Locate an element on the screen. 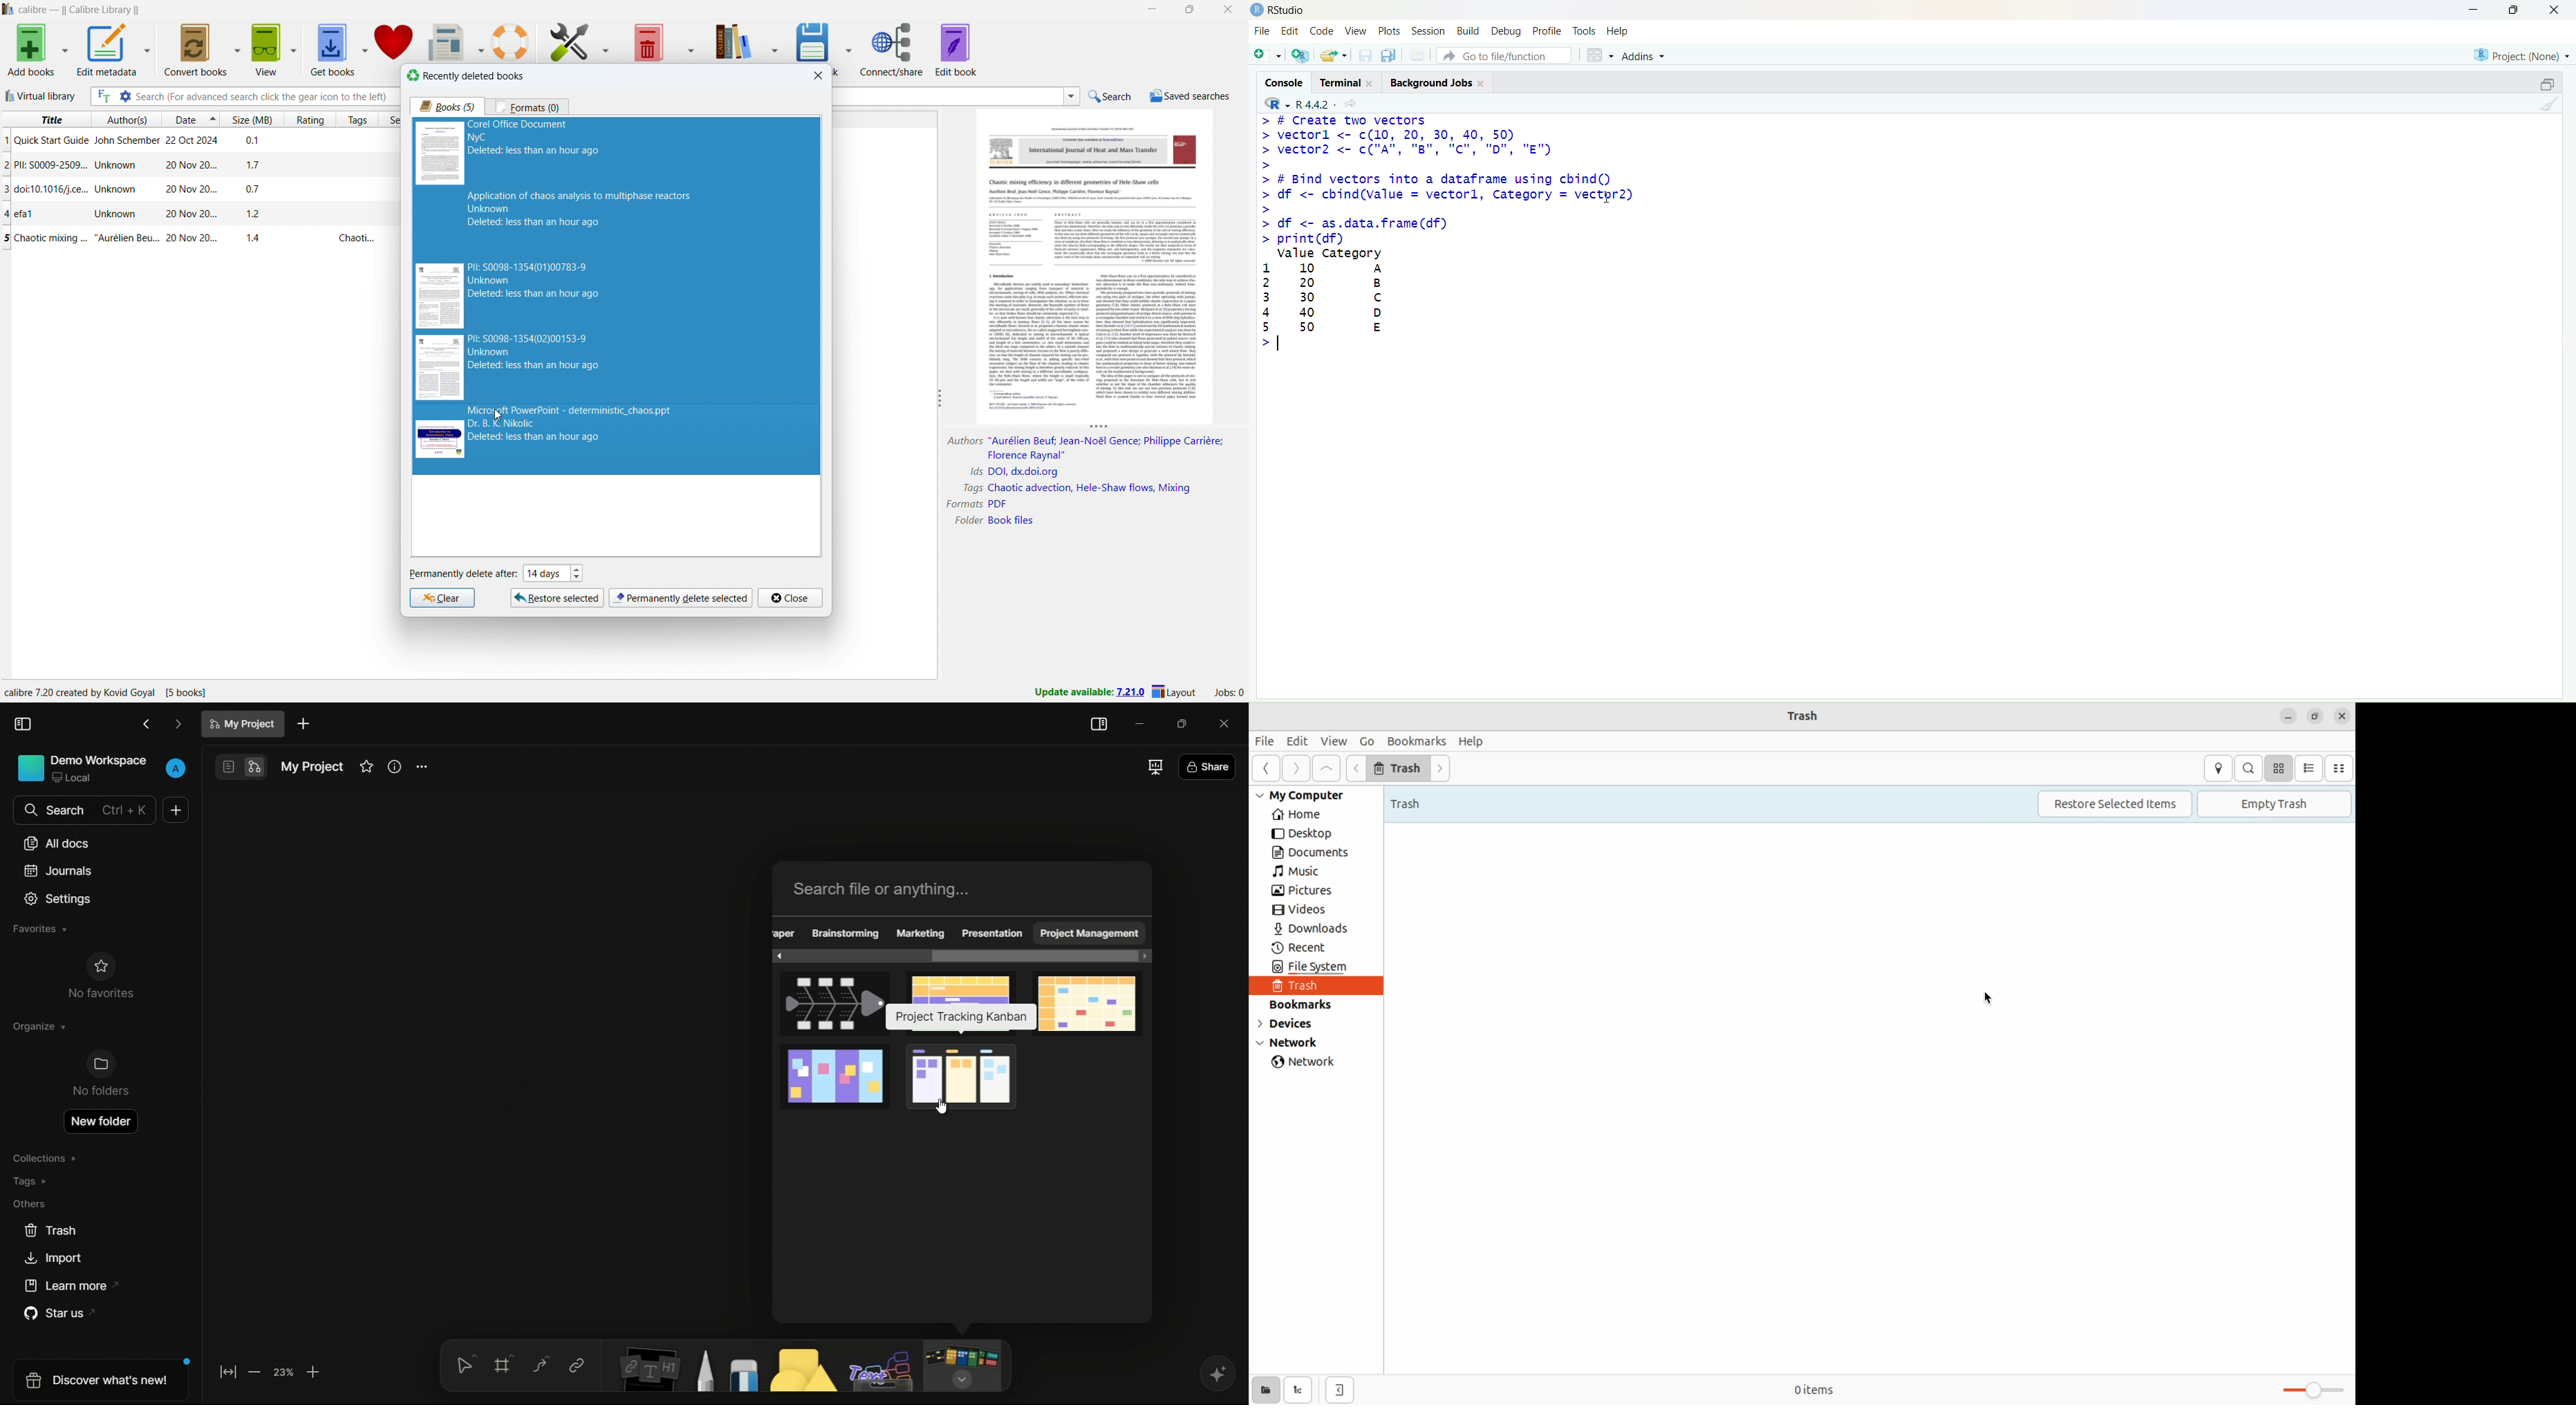 This screenshot has width=2576, height=1428. title is located at coordinates (79, 10).